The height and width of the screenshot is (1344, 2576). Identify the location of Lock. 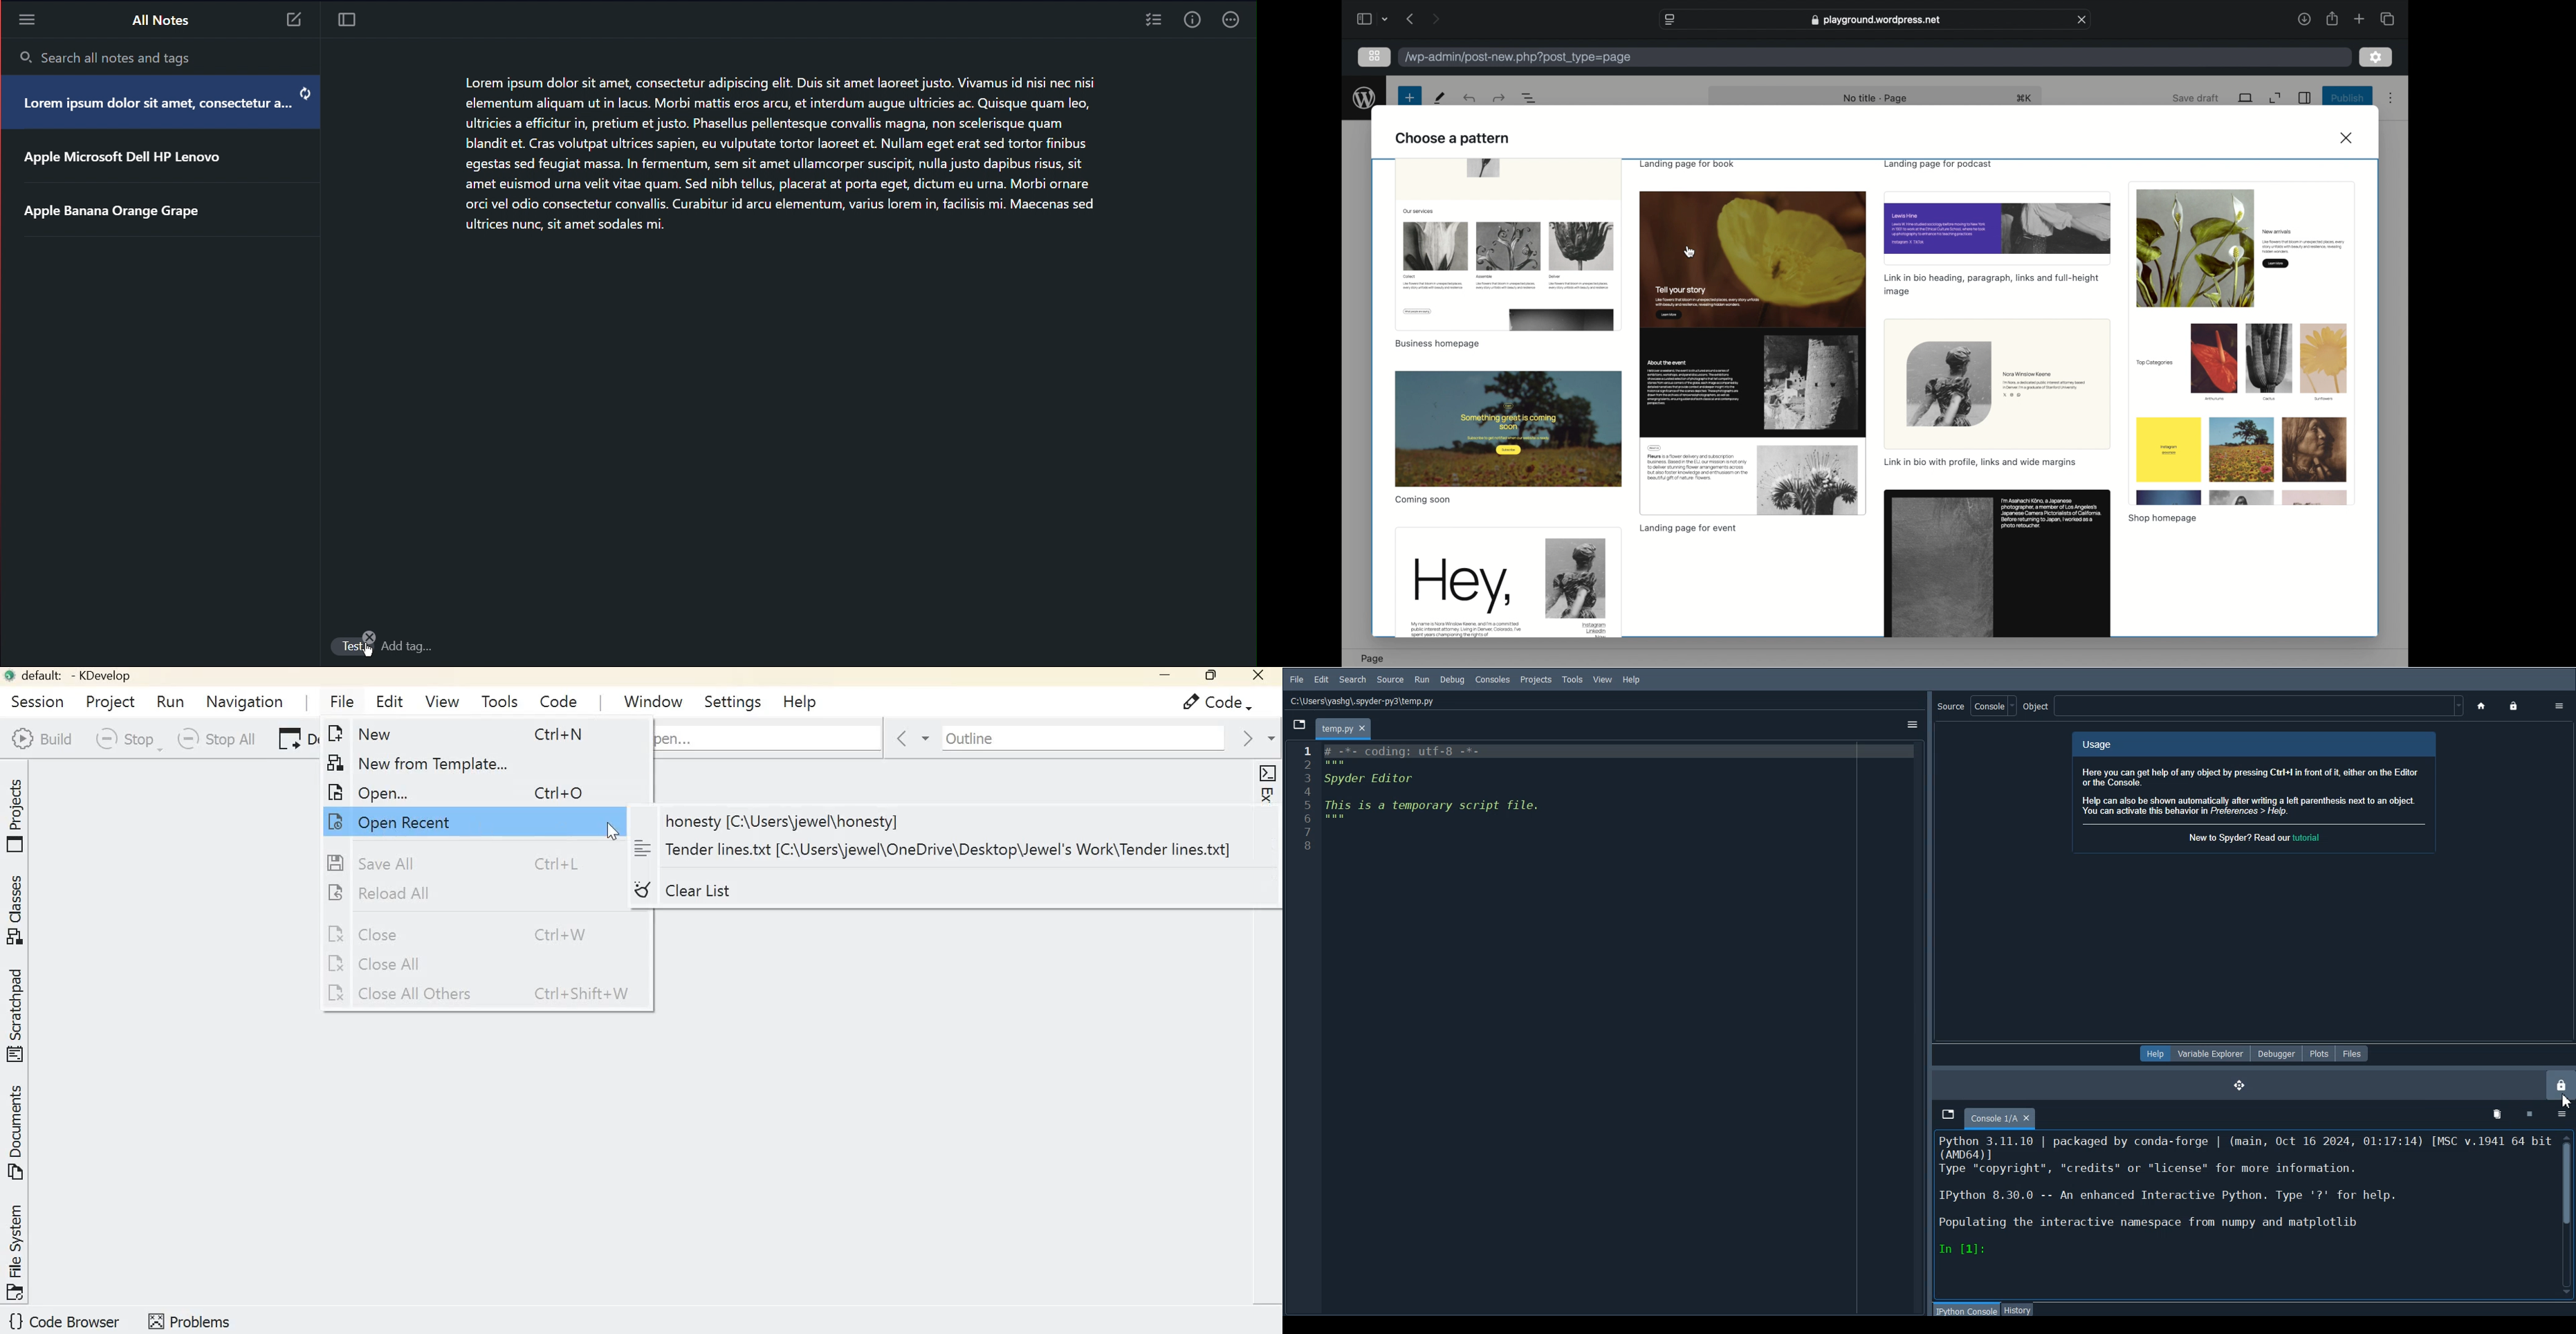
(2516, 707).